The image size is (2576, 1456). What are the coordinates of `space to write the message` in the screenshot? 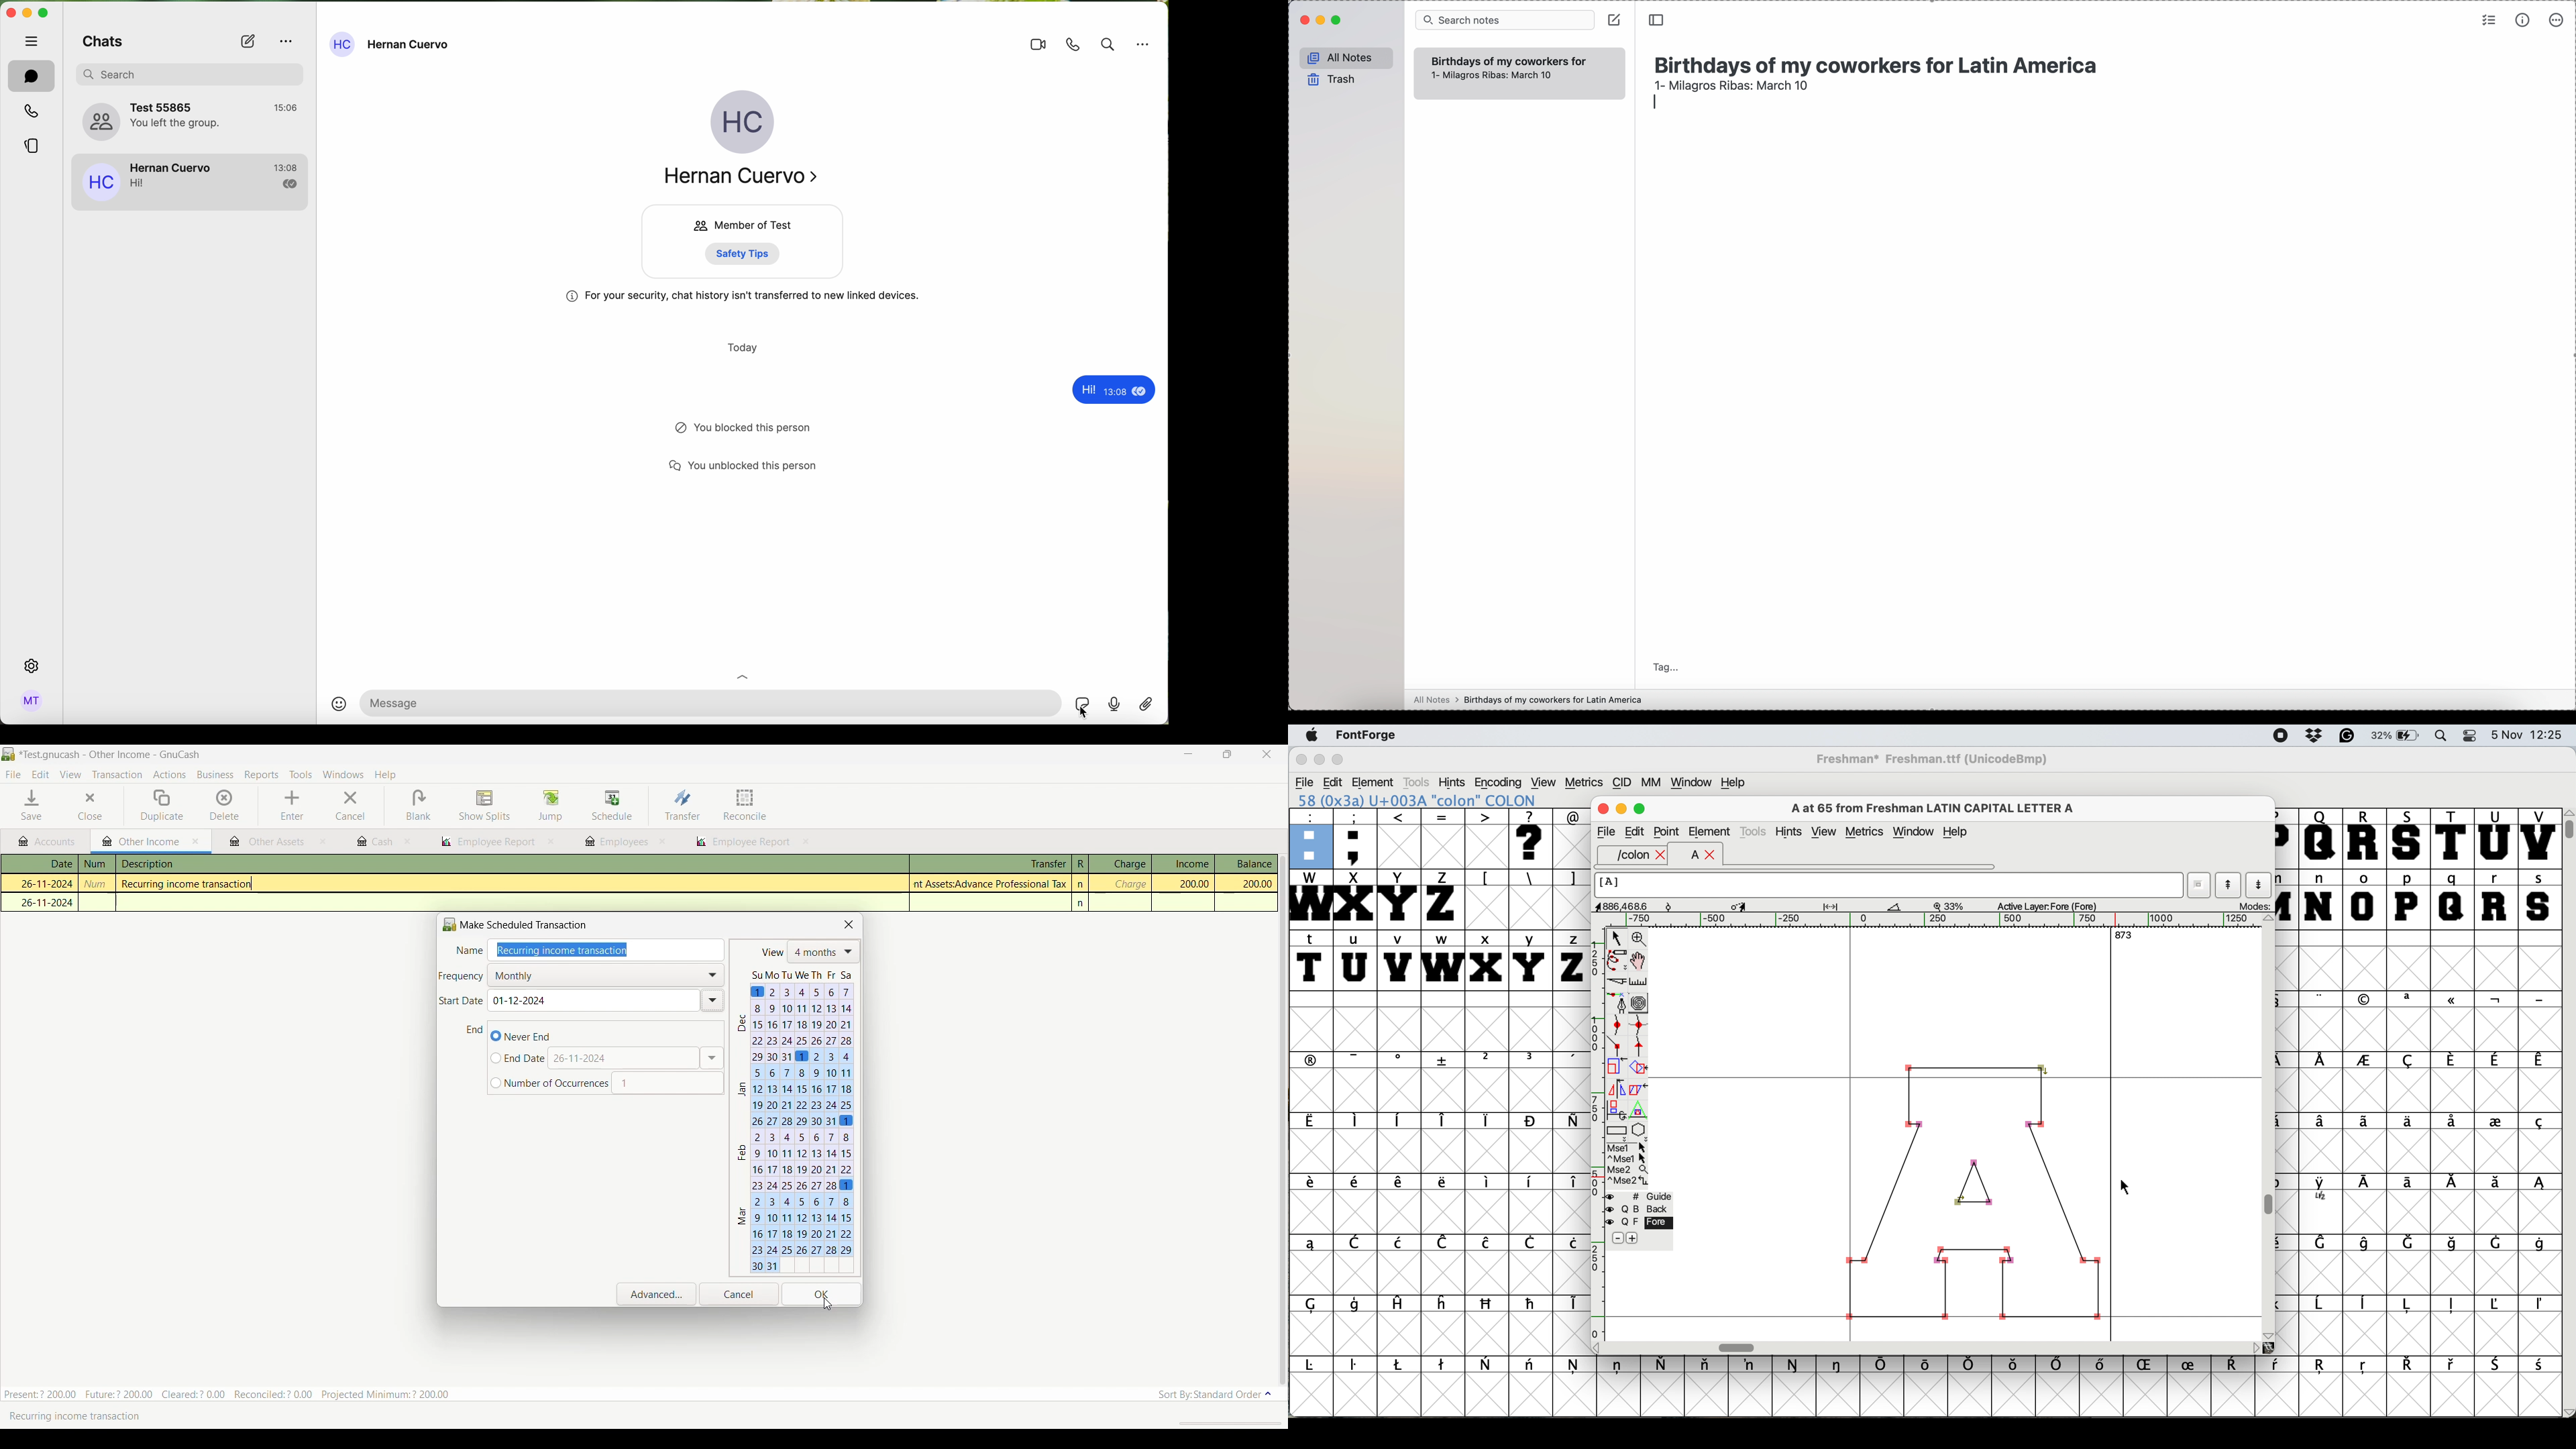 It's located at (711, 703).